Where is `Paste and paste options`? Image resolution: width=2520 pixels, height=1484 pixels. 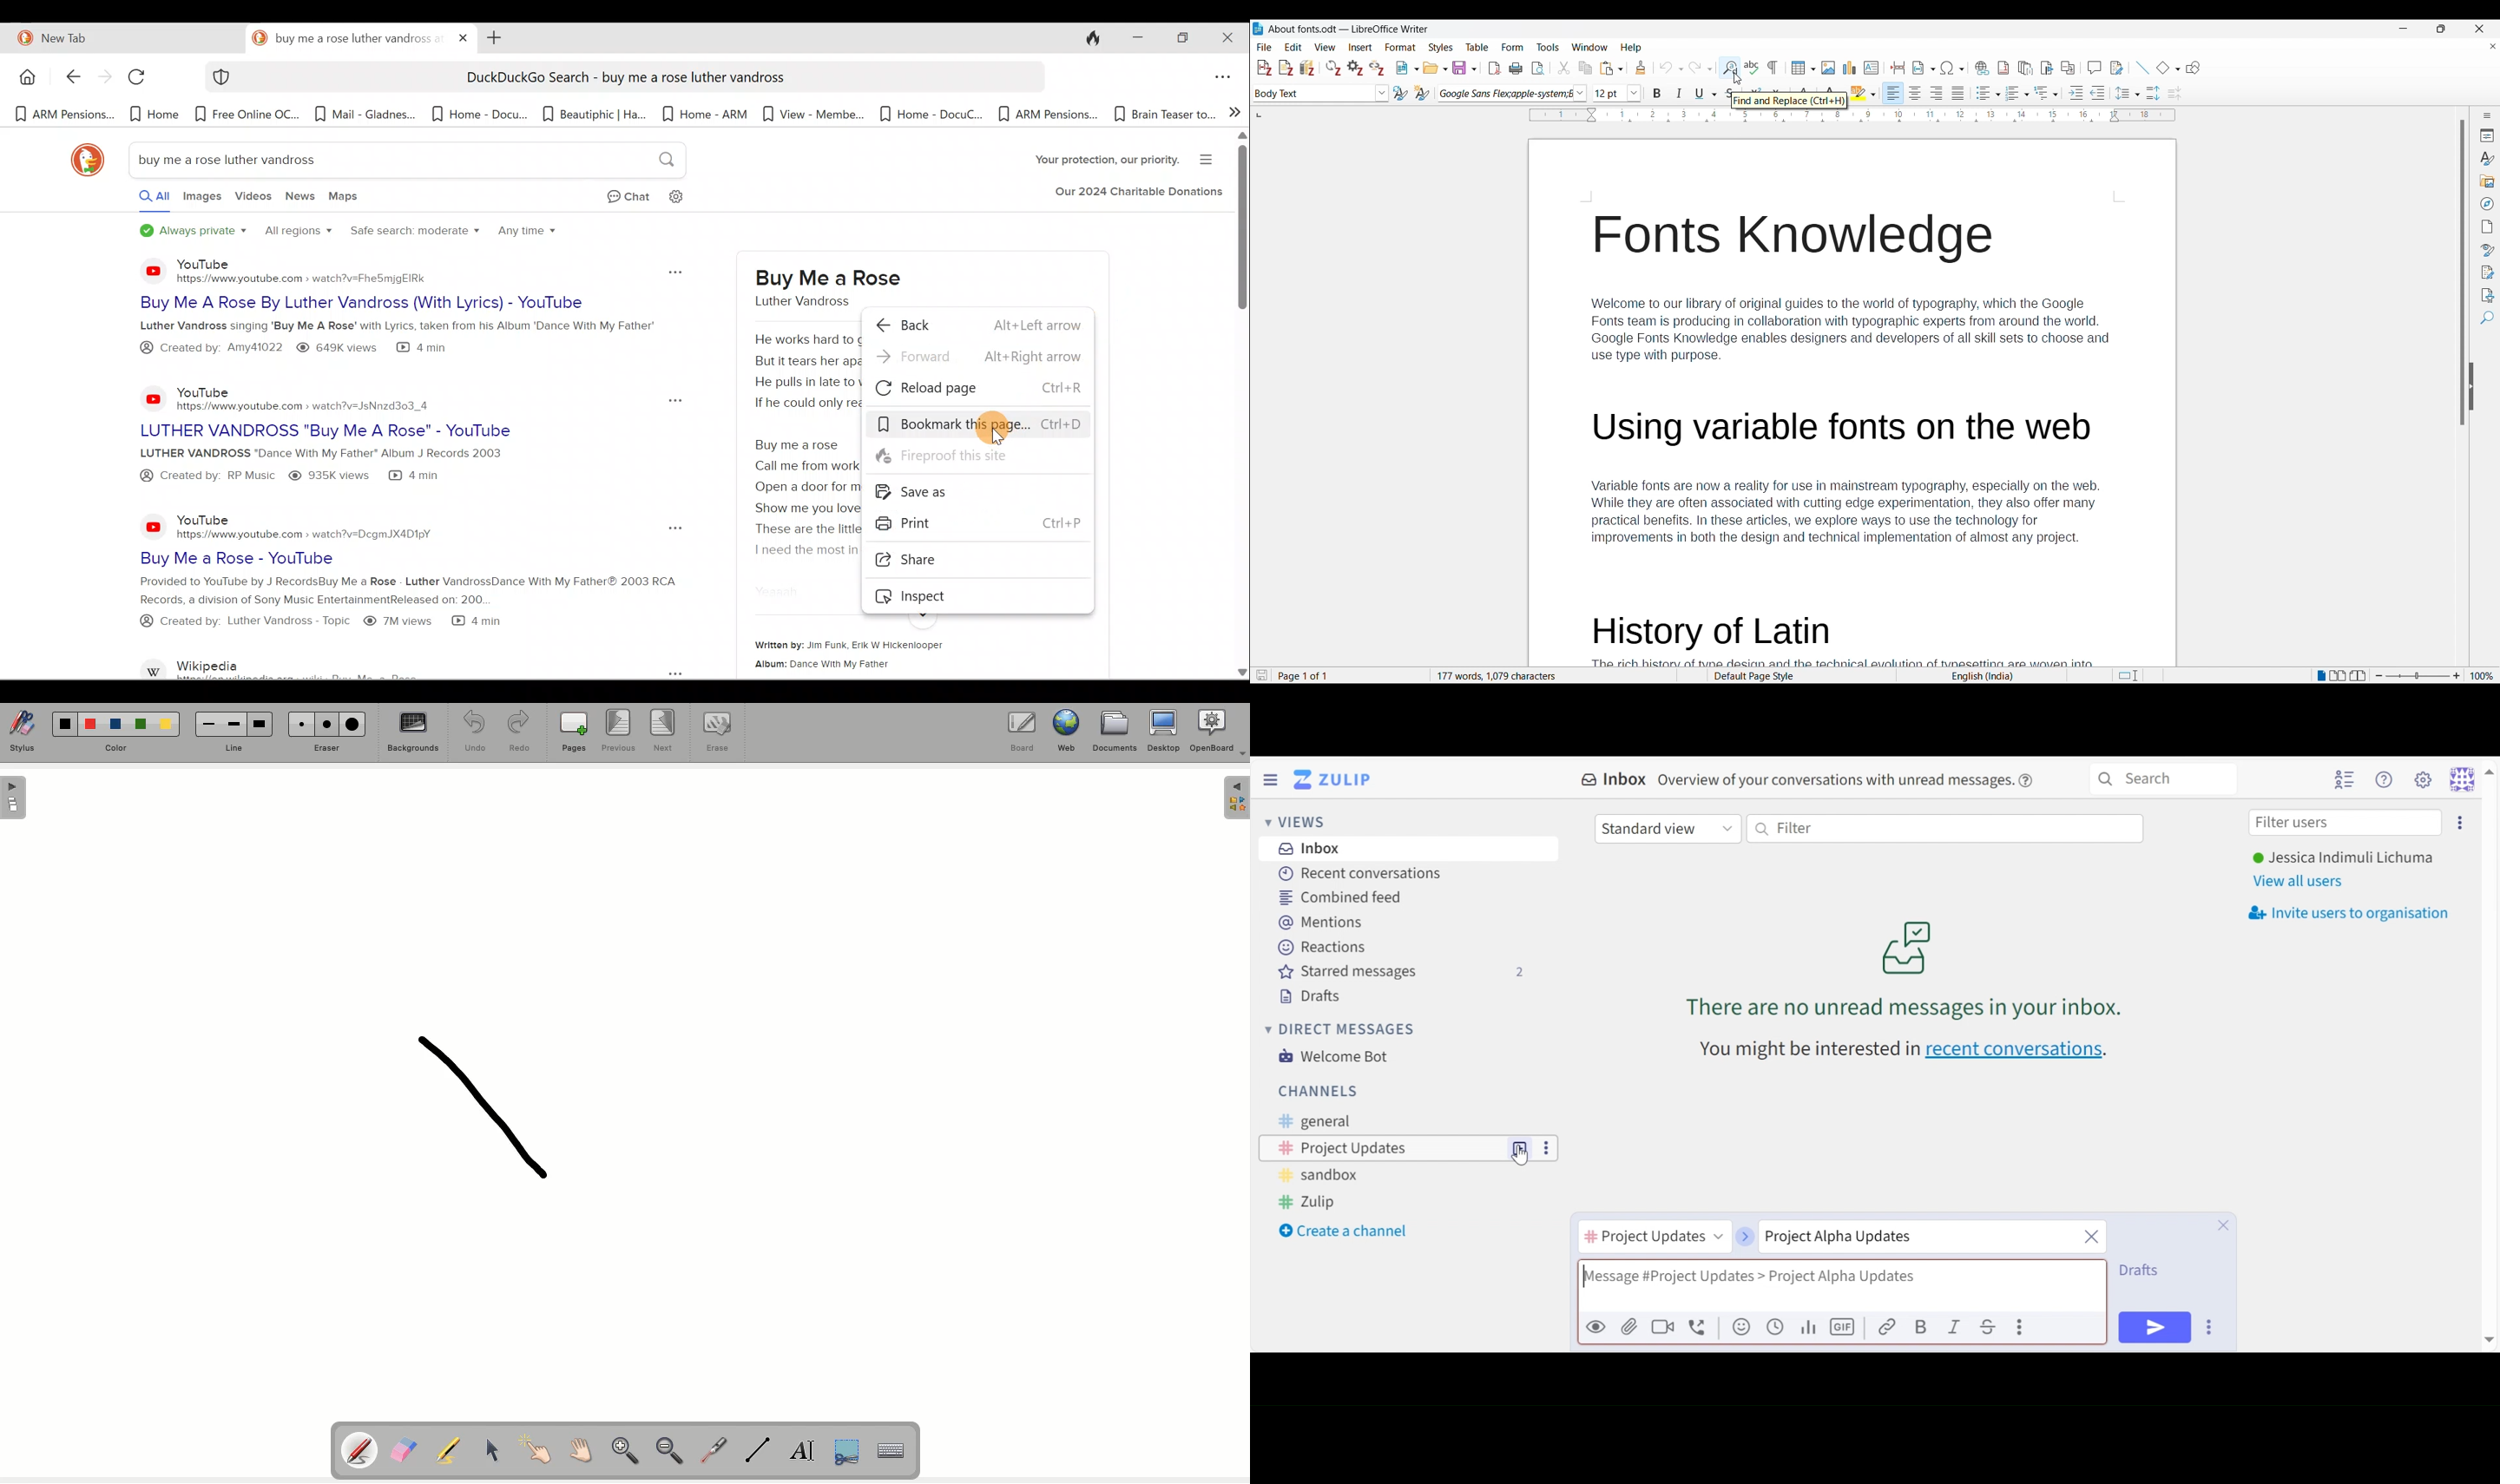 Paste and paste options is located at coordinates (1612, 68).